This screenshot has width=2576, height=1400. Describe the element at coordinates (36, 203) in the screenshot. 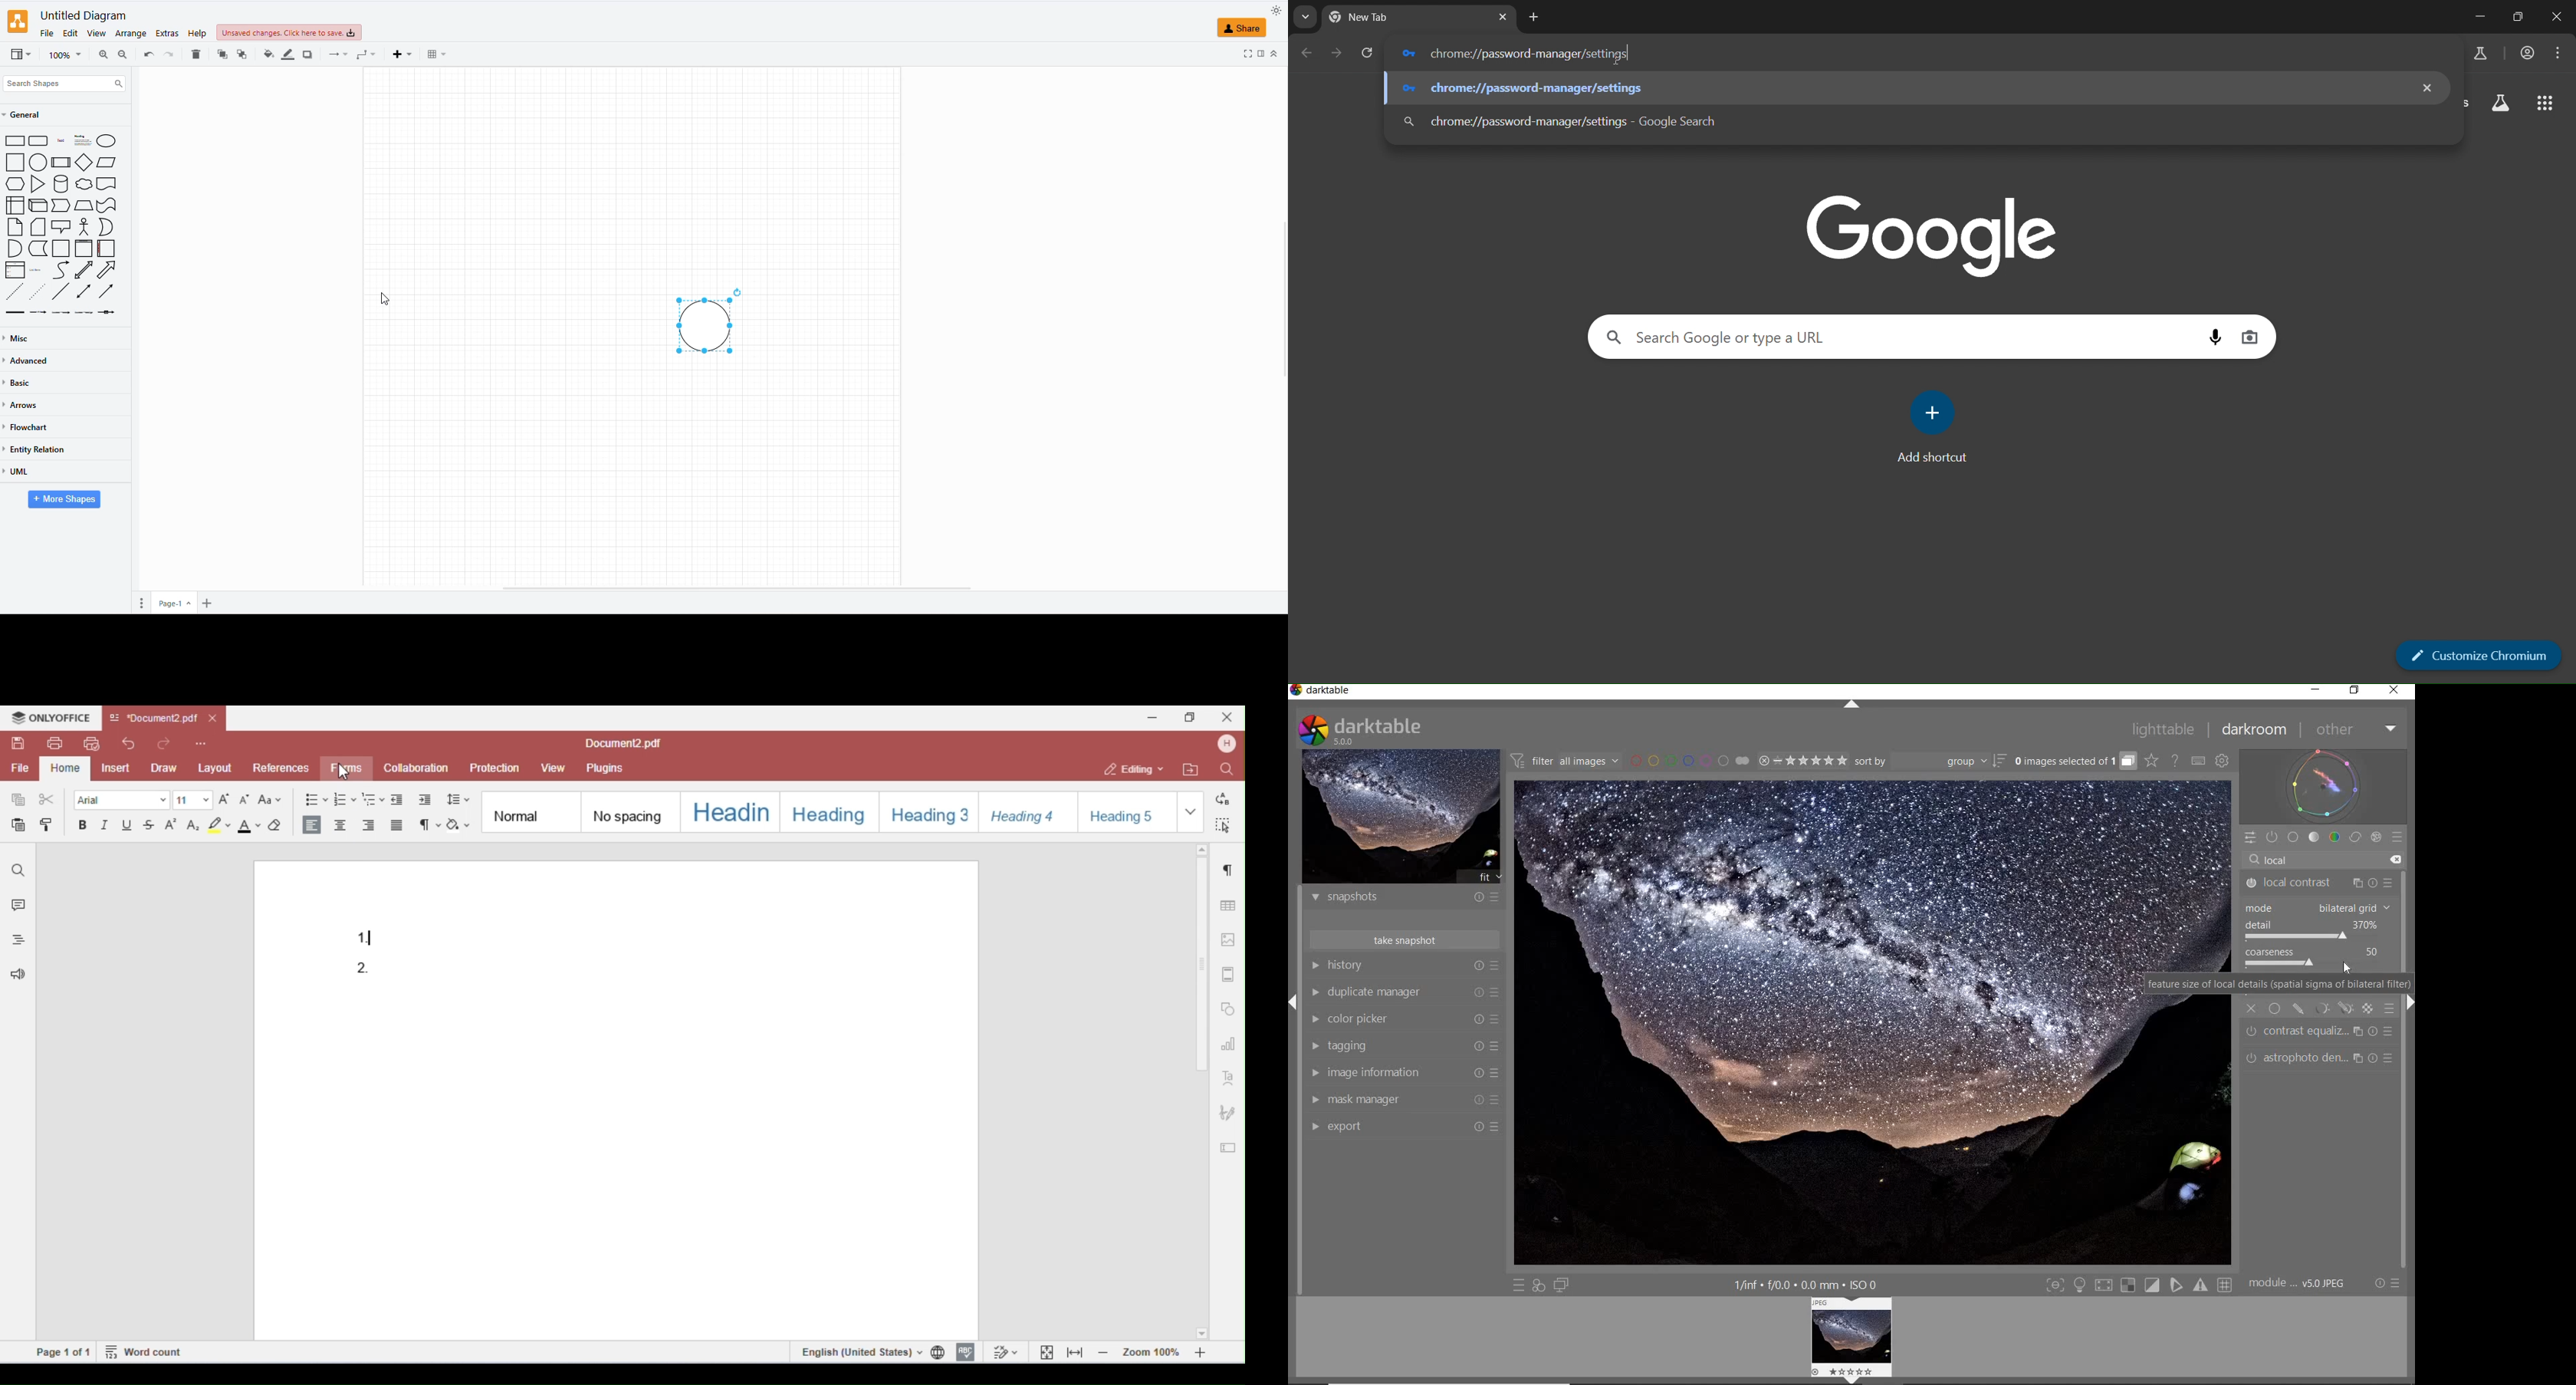

I see `CUBE` at that location.